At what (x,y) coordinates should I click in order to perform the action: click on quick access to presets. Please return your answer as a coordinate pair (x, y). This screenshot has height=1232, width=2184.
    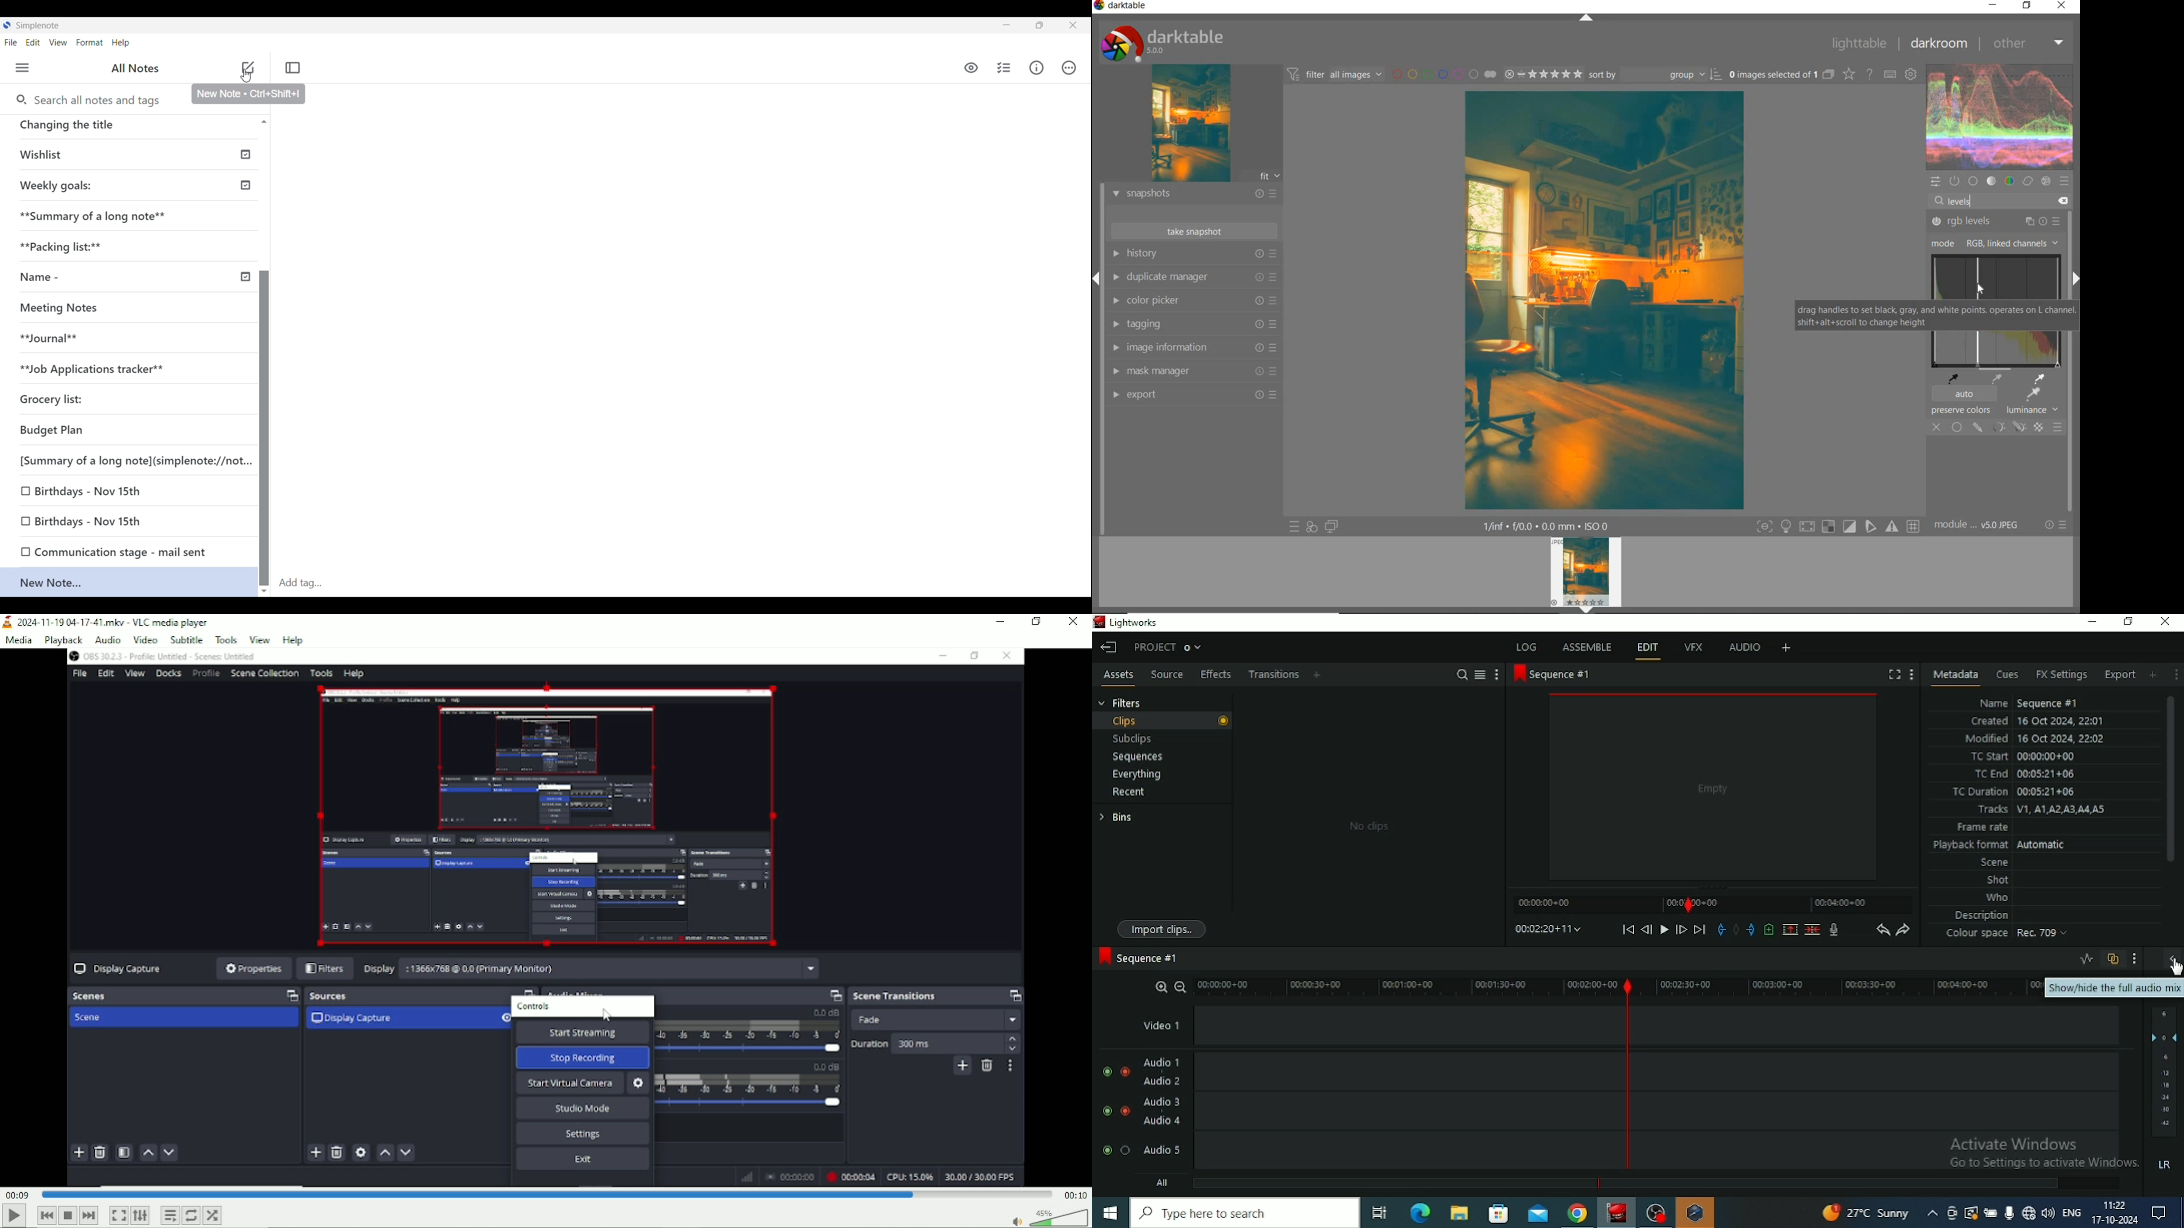
    Looking at the image, I should click on (1295, 526).